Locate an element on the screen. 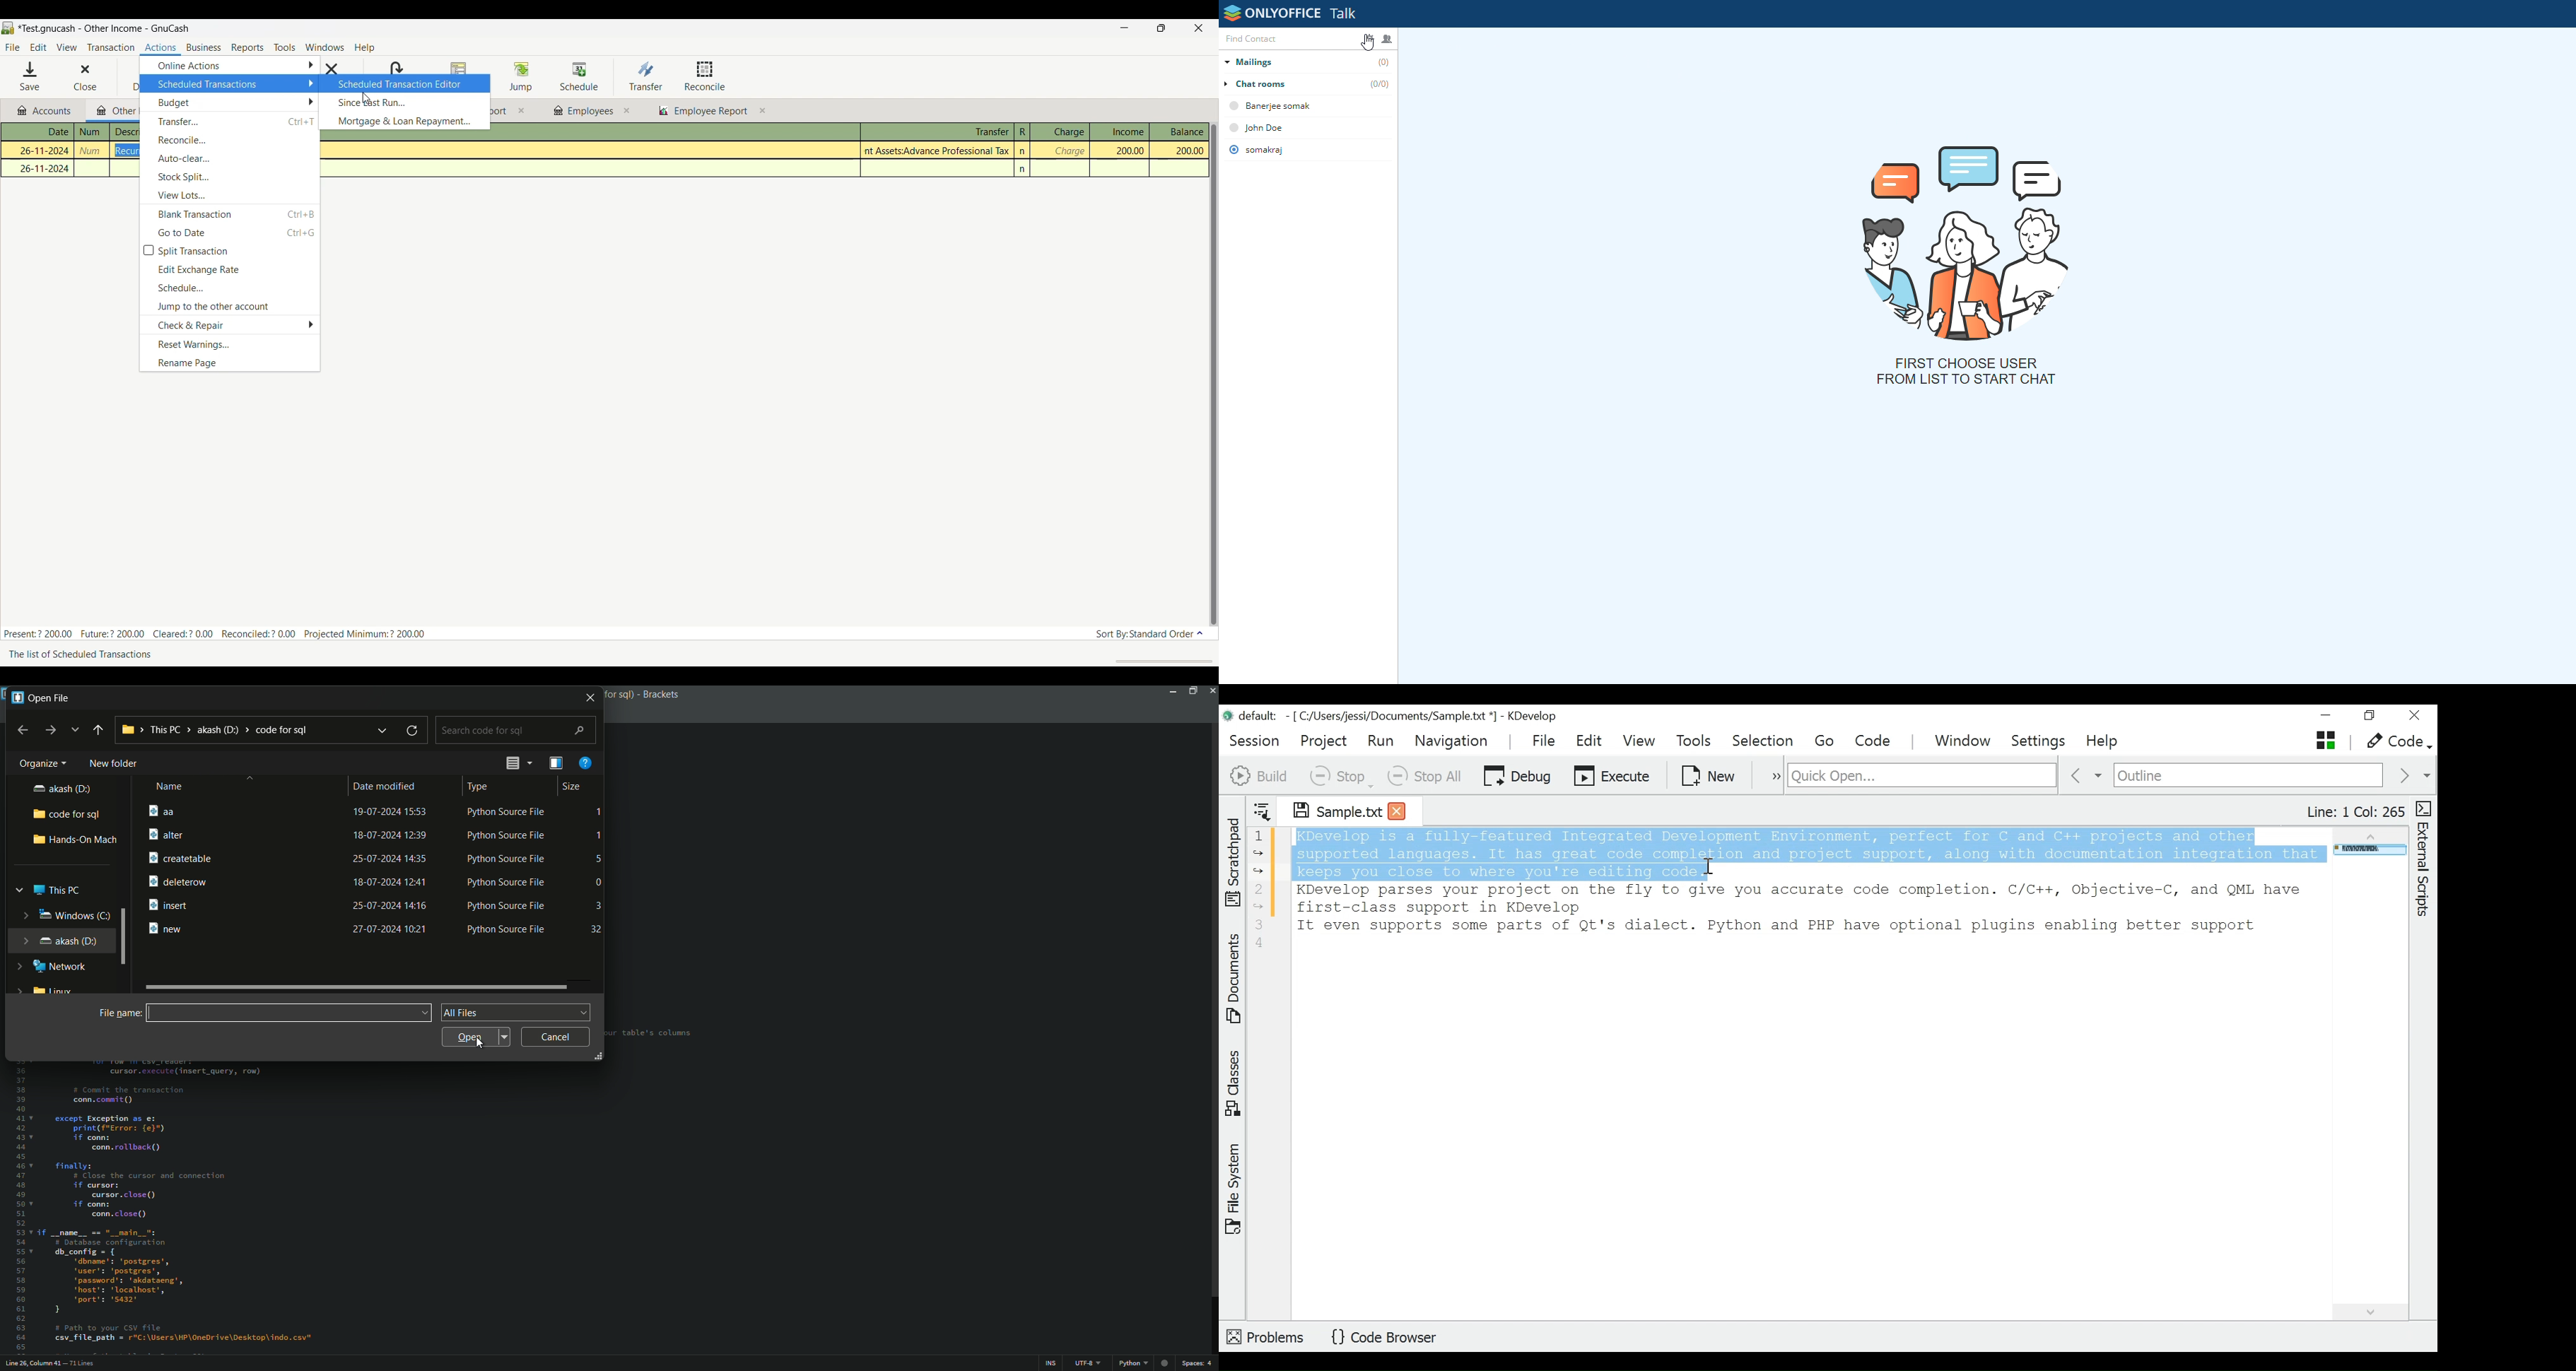 The height and width of the screenshot is (1372, 2576). back is located at coordinates (97, 729).